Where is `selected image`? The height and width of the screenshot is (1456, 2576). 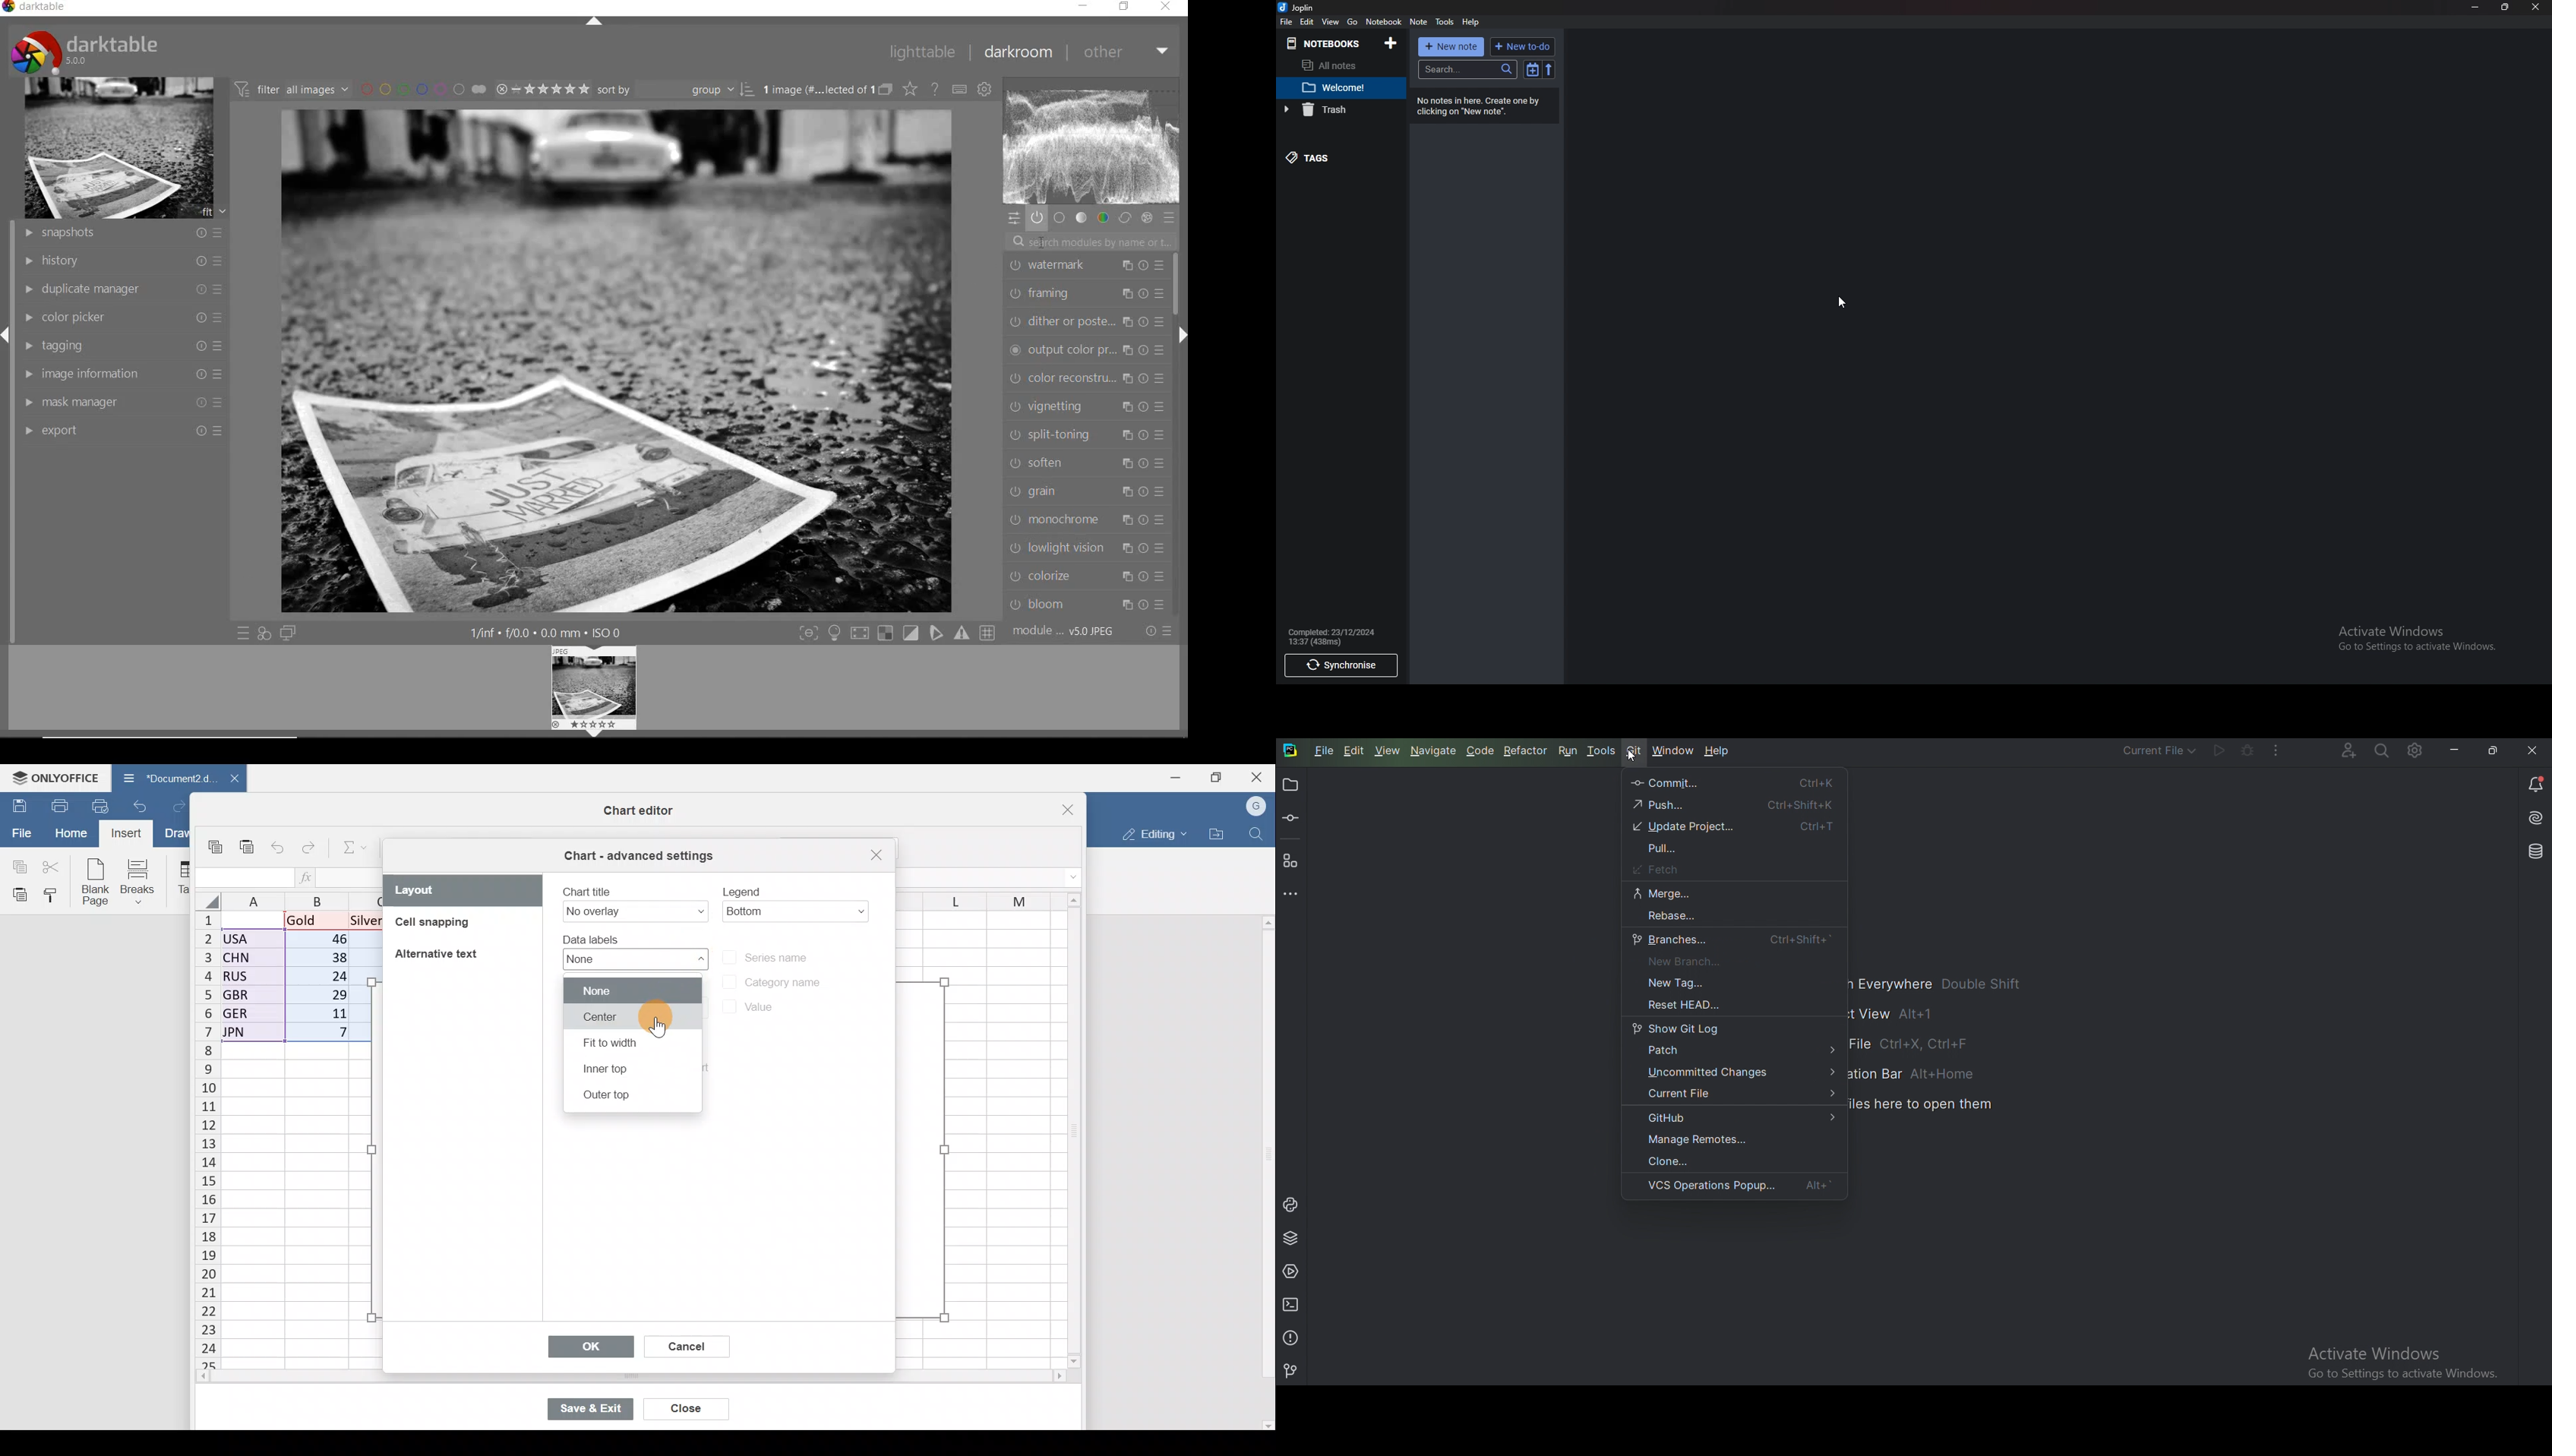
selected image is located at coordinates (617, 361).